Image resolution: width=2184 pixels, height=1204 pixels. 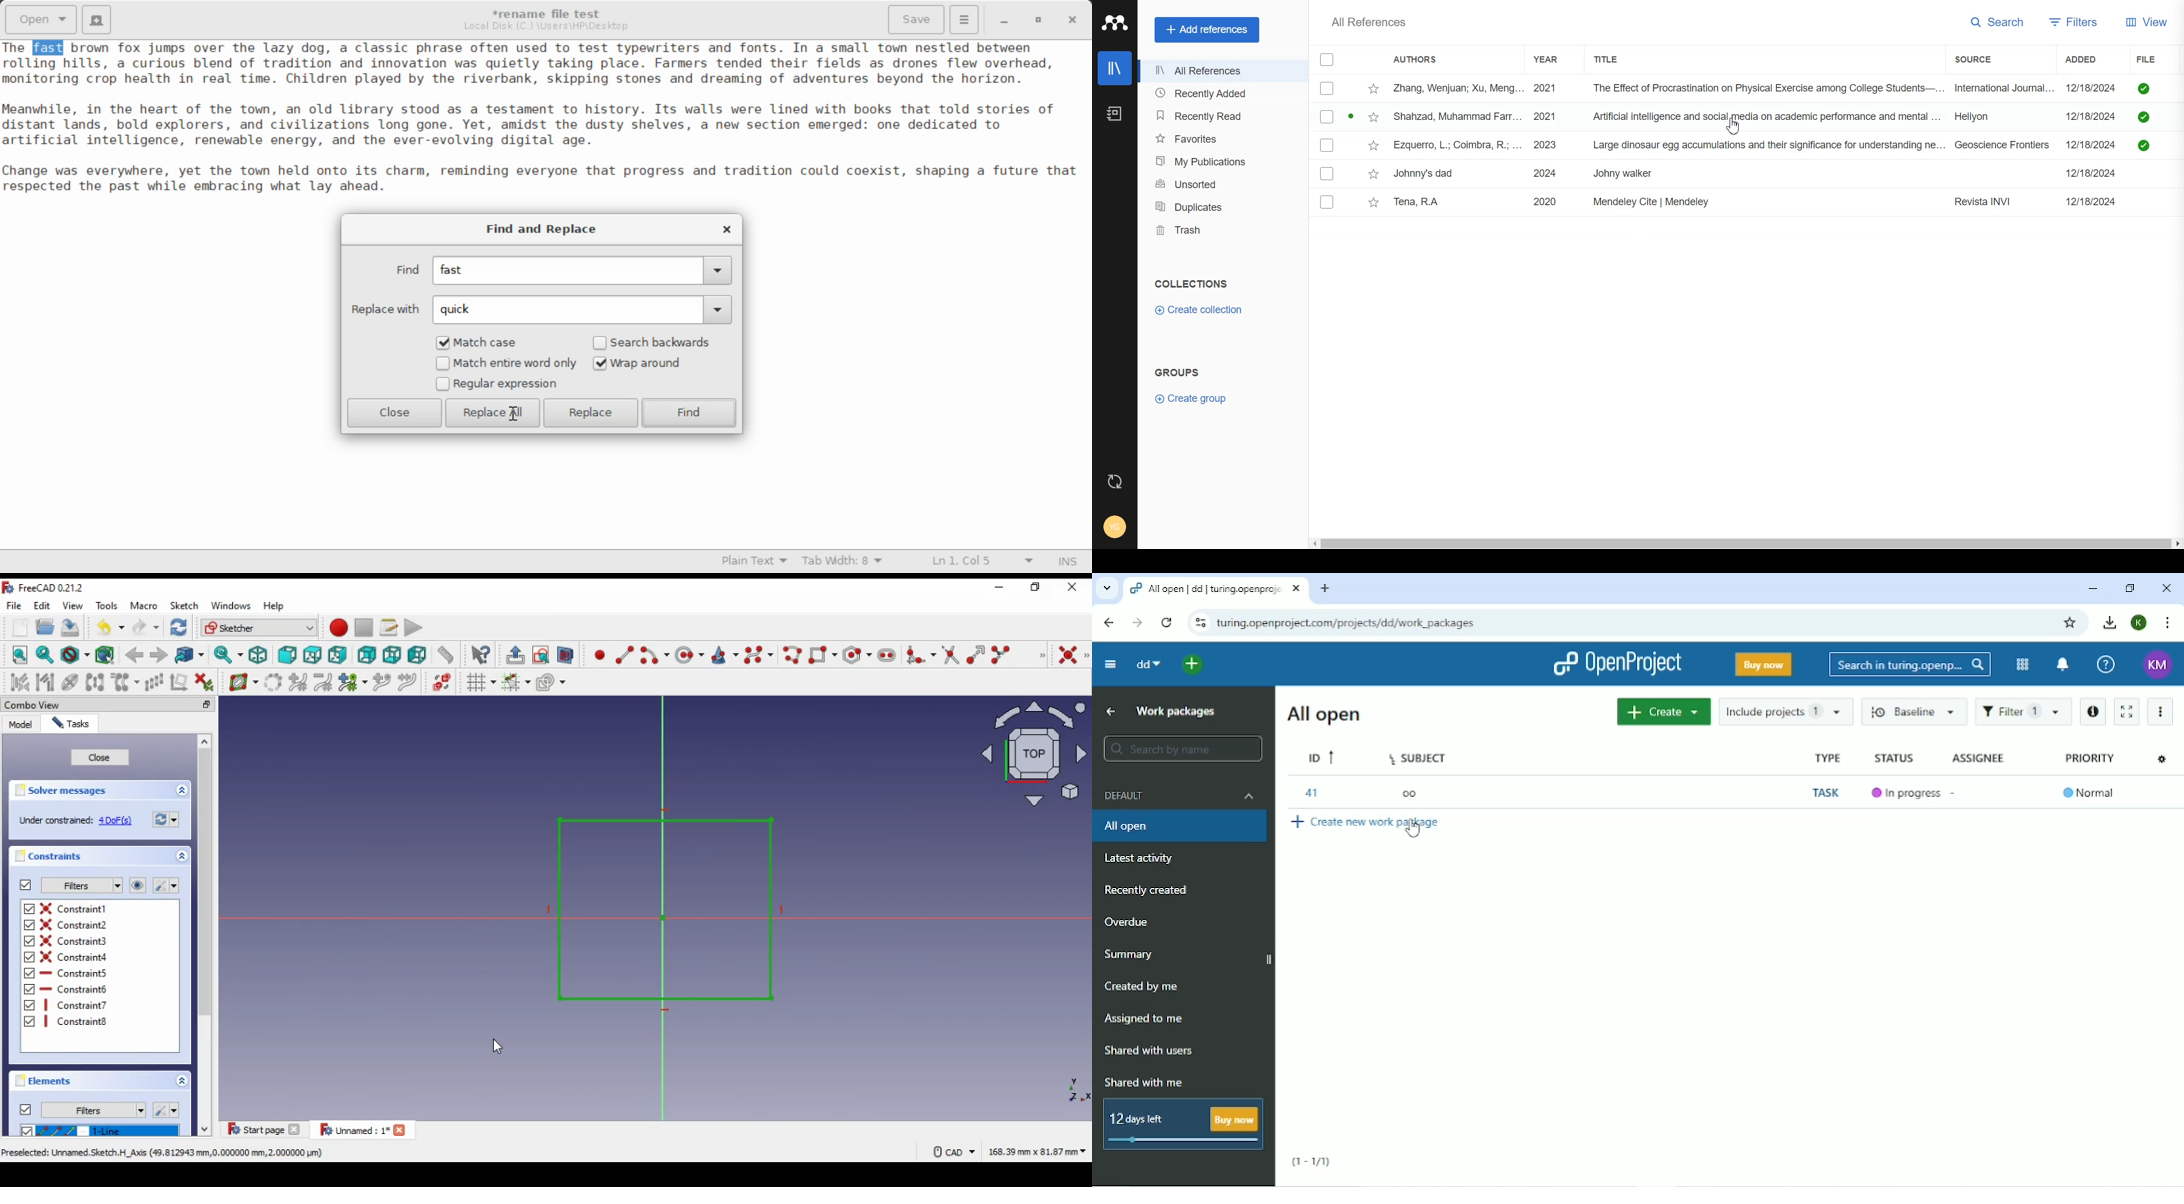 What do you see at coordinates (26, 1110) in the screenshot?
I see `on/off elements` at bounding box center [26, 1110].